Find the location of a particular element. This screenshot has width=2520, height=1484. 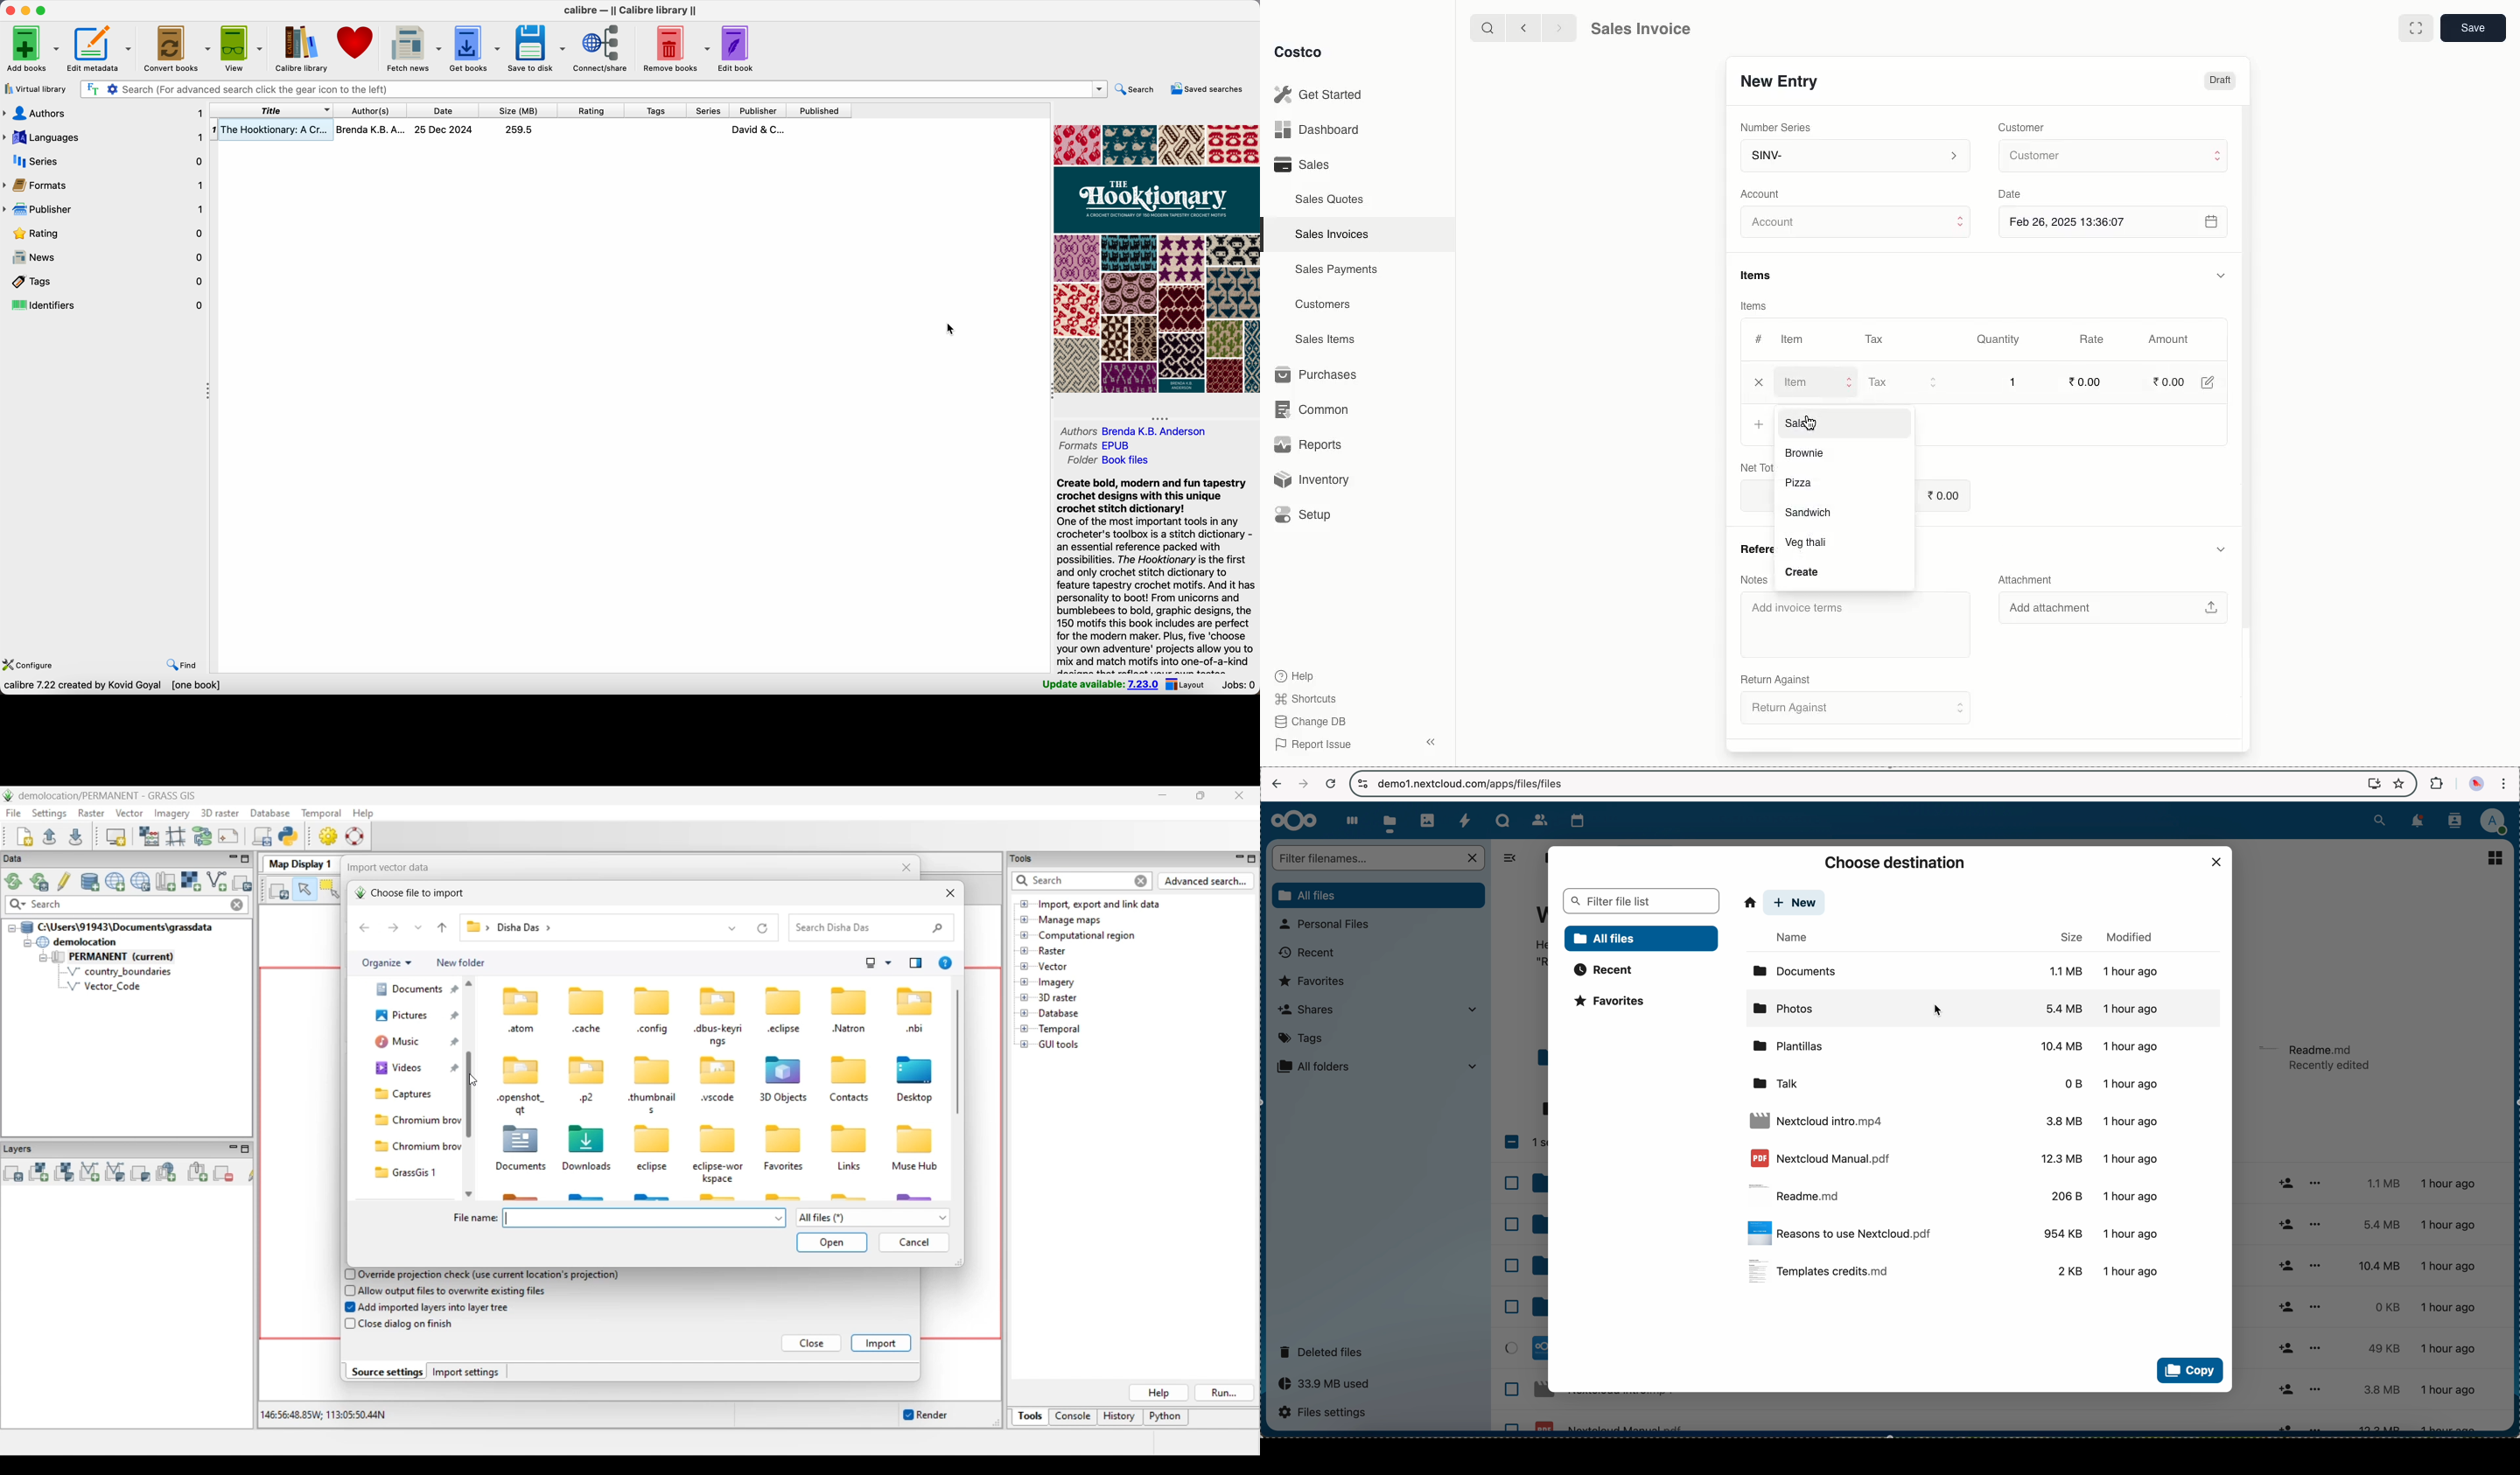

tags is located at coordinates (1300, 1039).